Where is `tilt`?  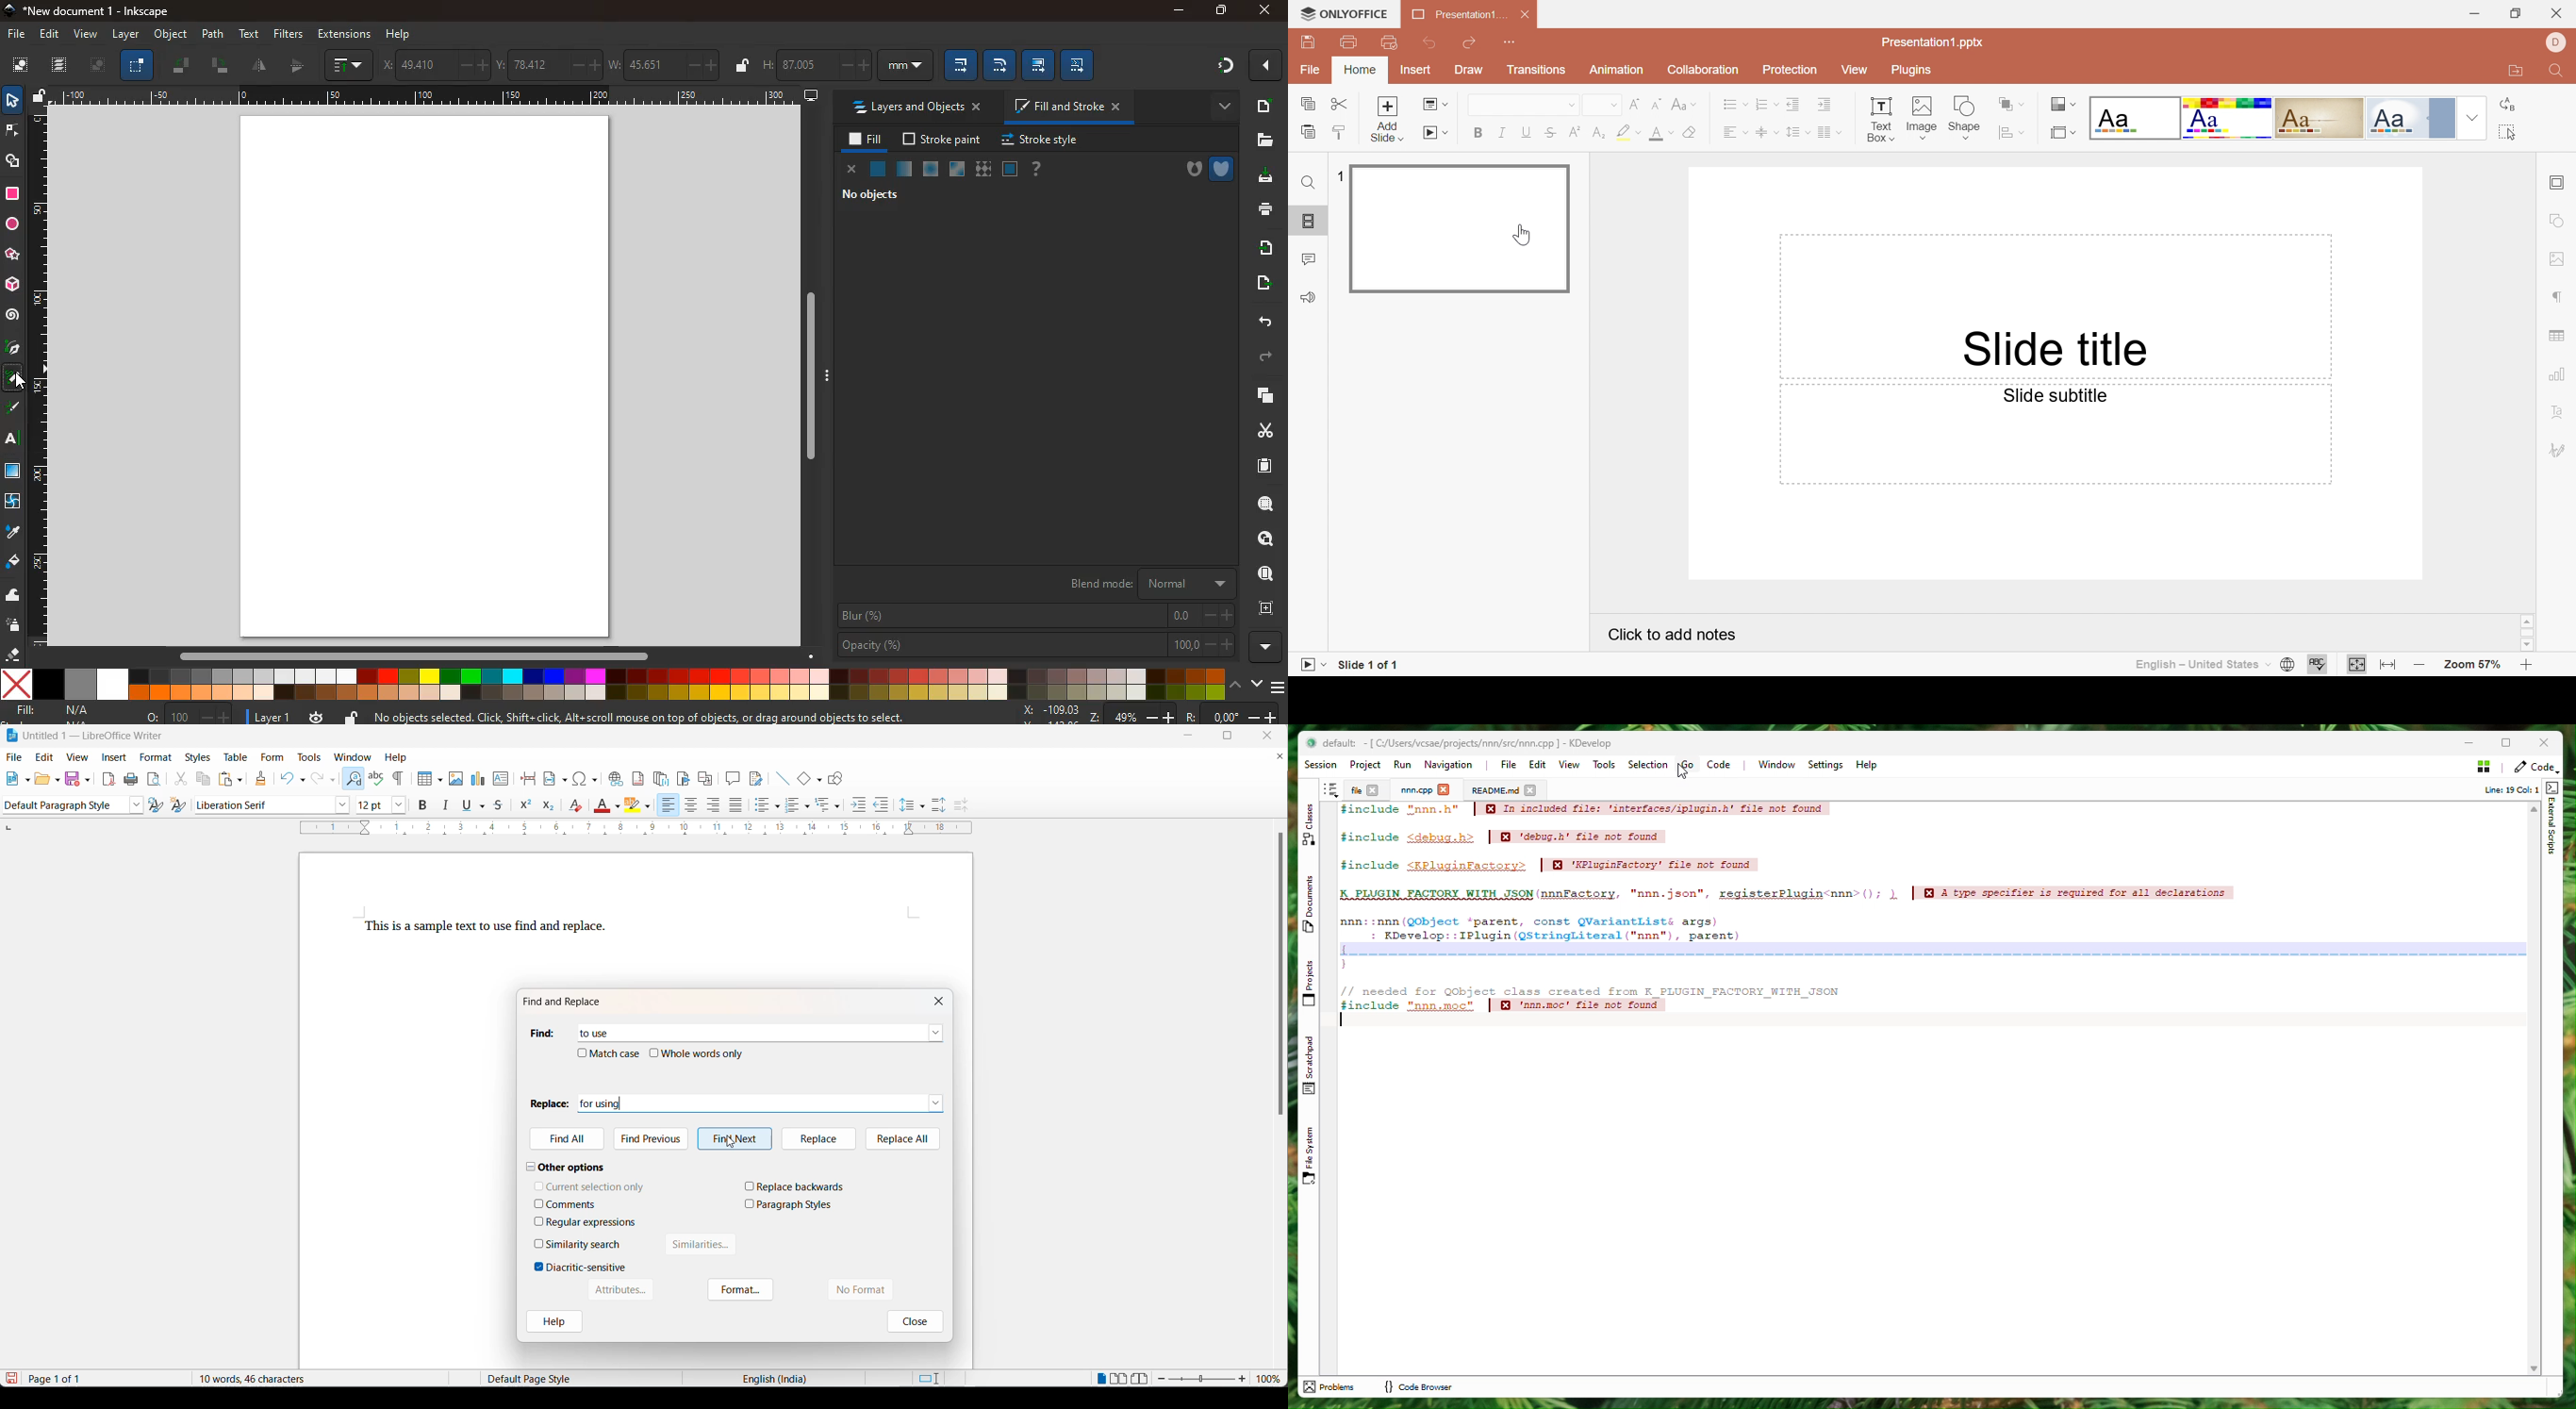 tilt is located at coordinates (180, 67).